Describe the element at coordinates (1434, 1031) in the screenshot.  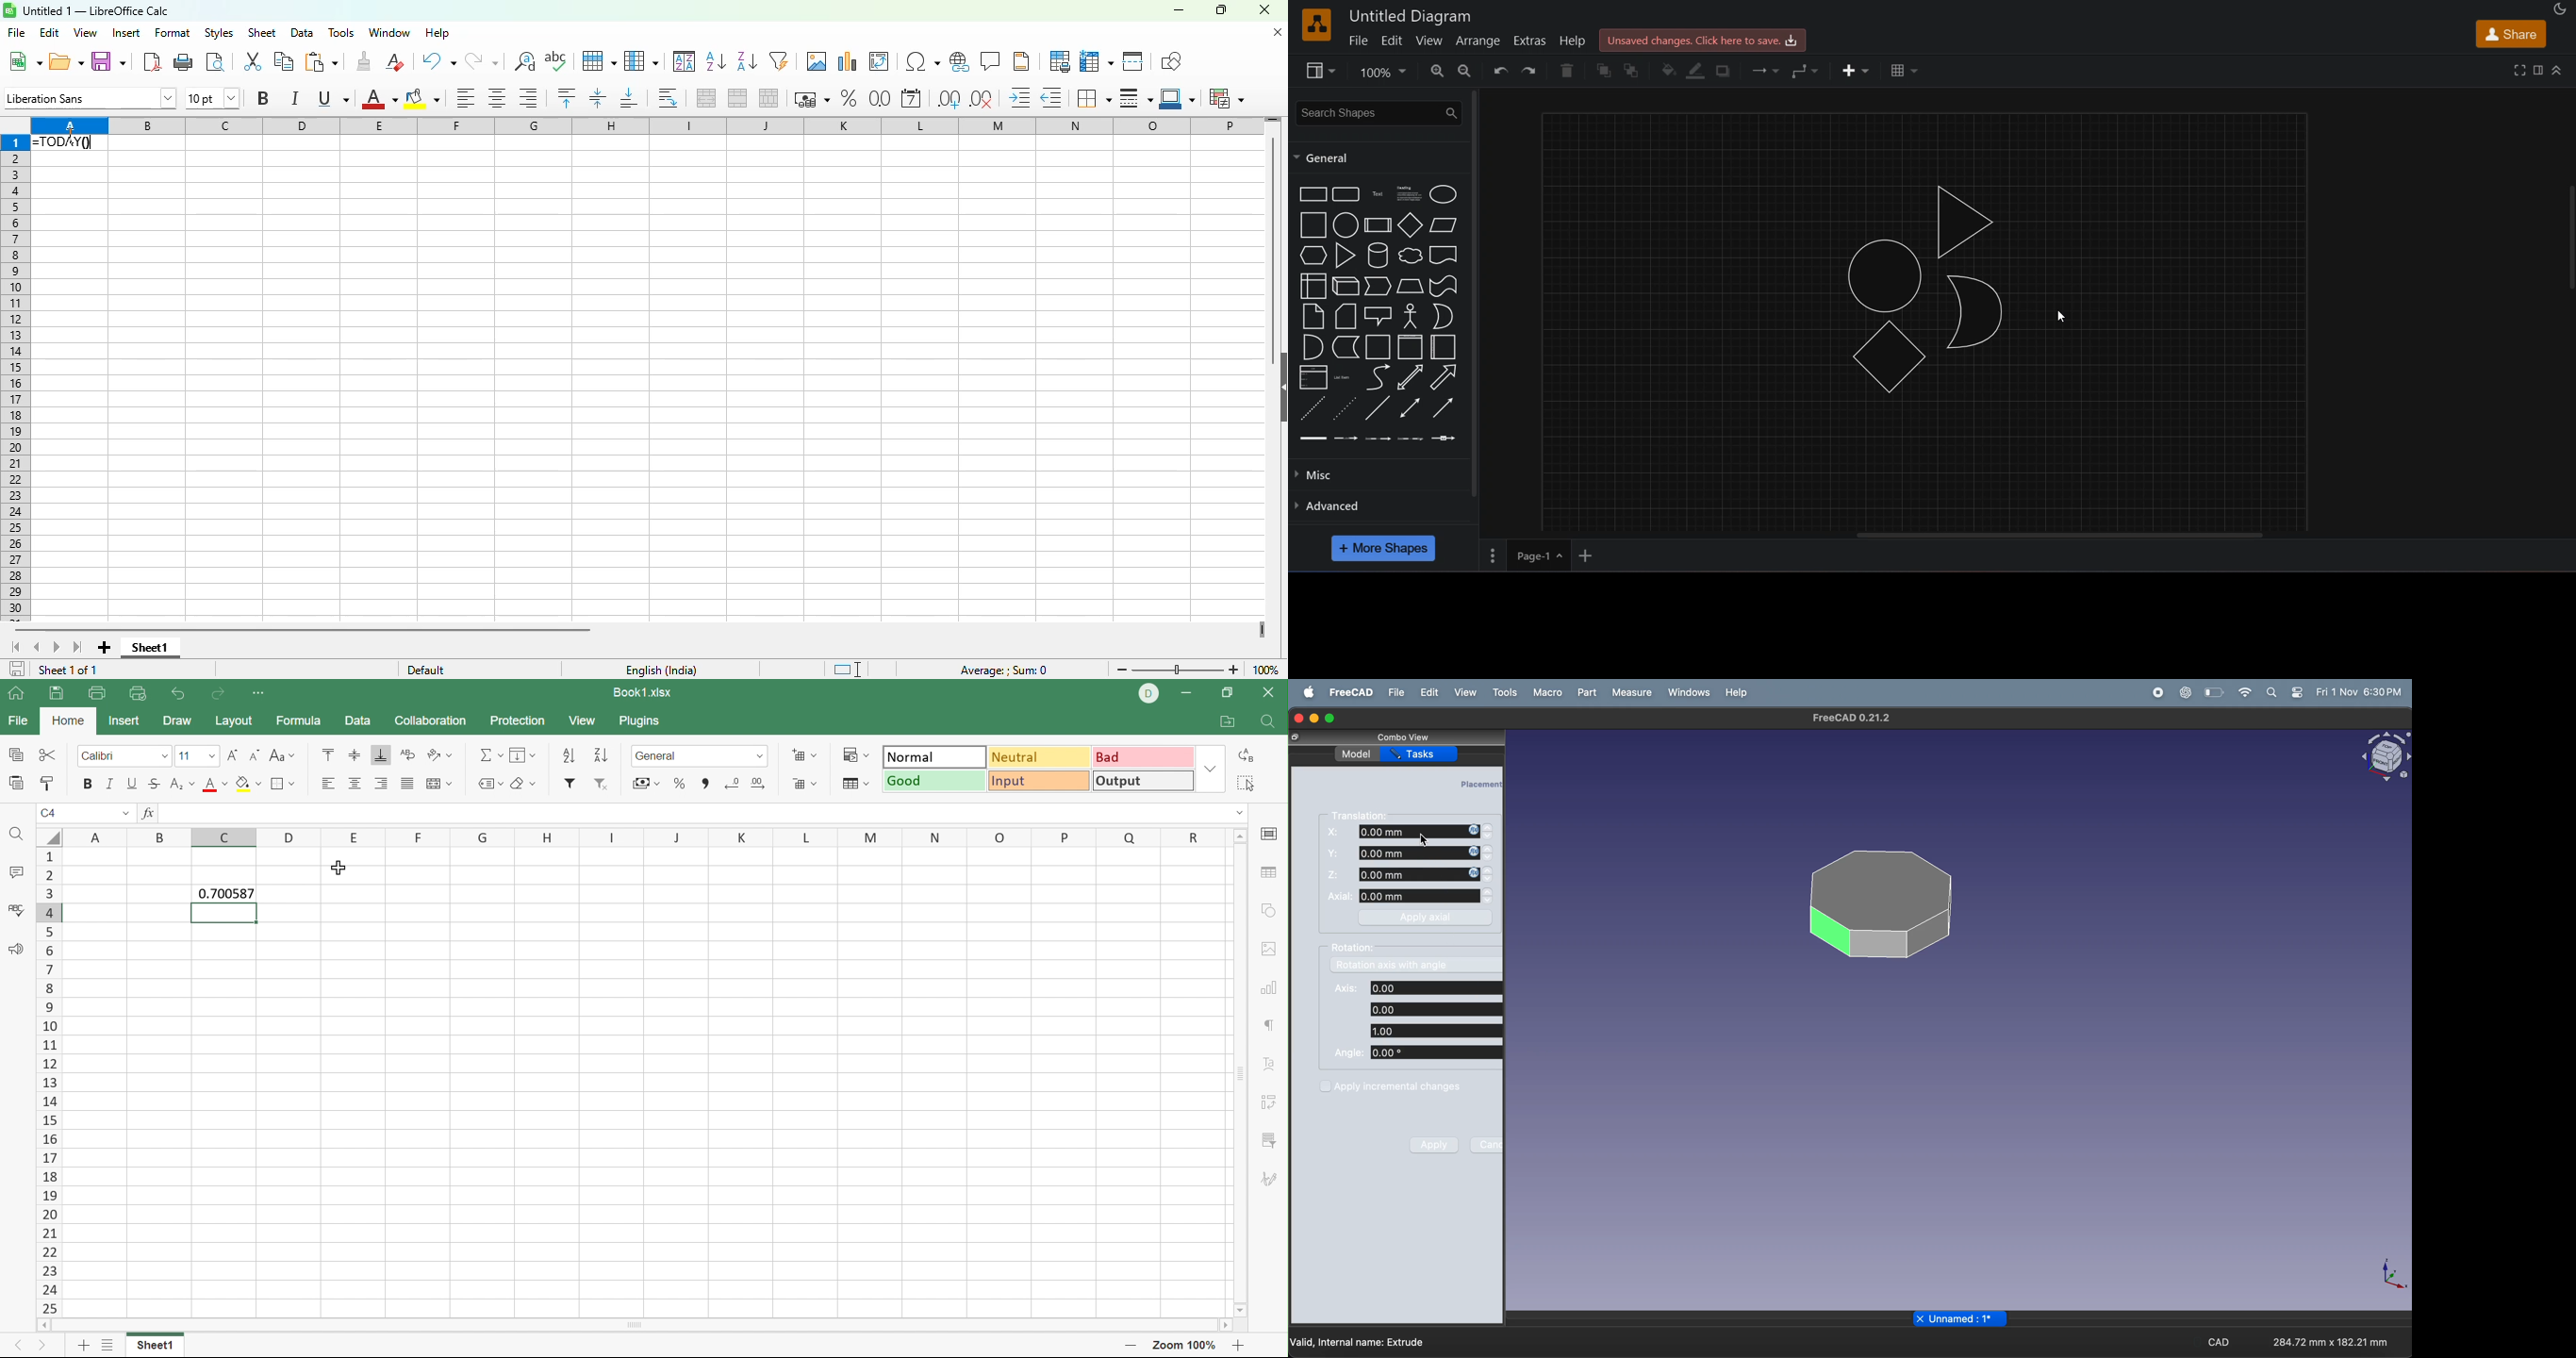
I see `1.00` at that location.